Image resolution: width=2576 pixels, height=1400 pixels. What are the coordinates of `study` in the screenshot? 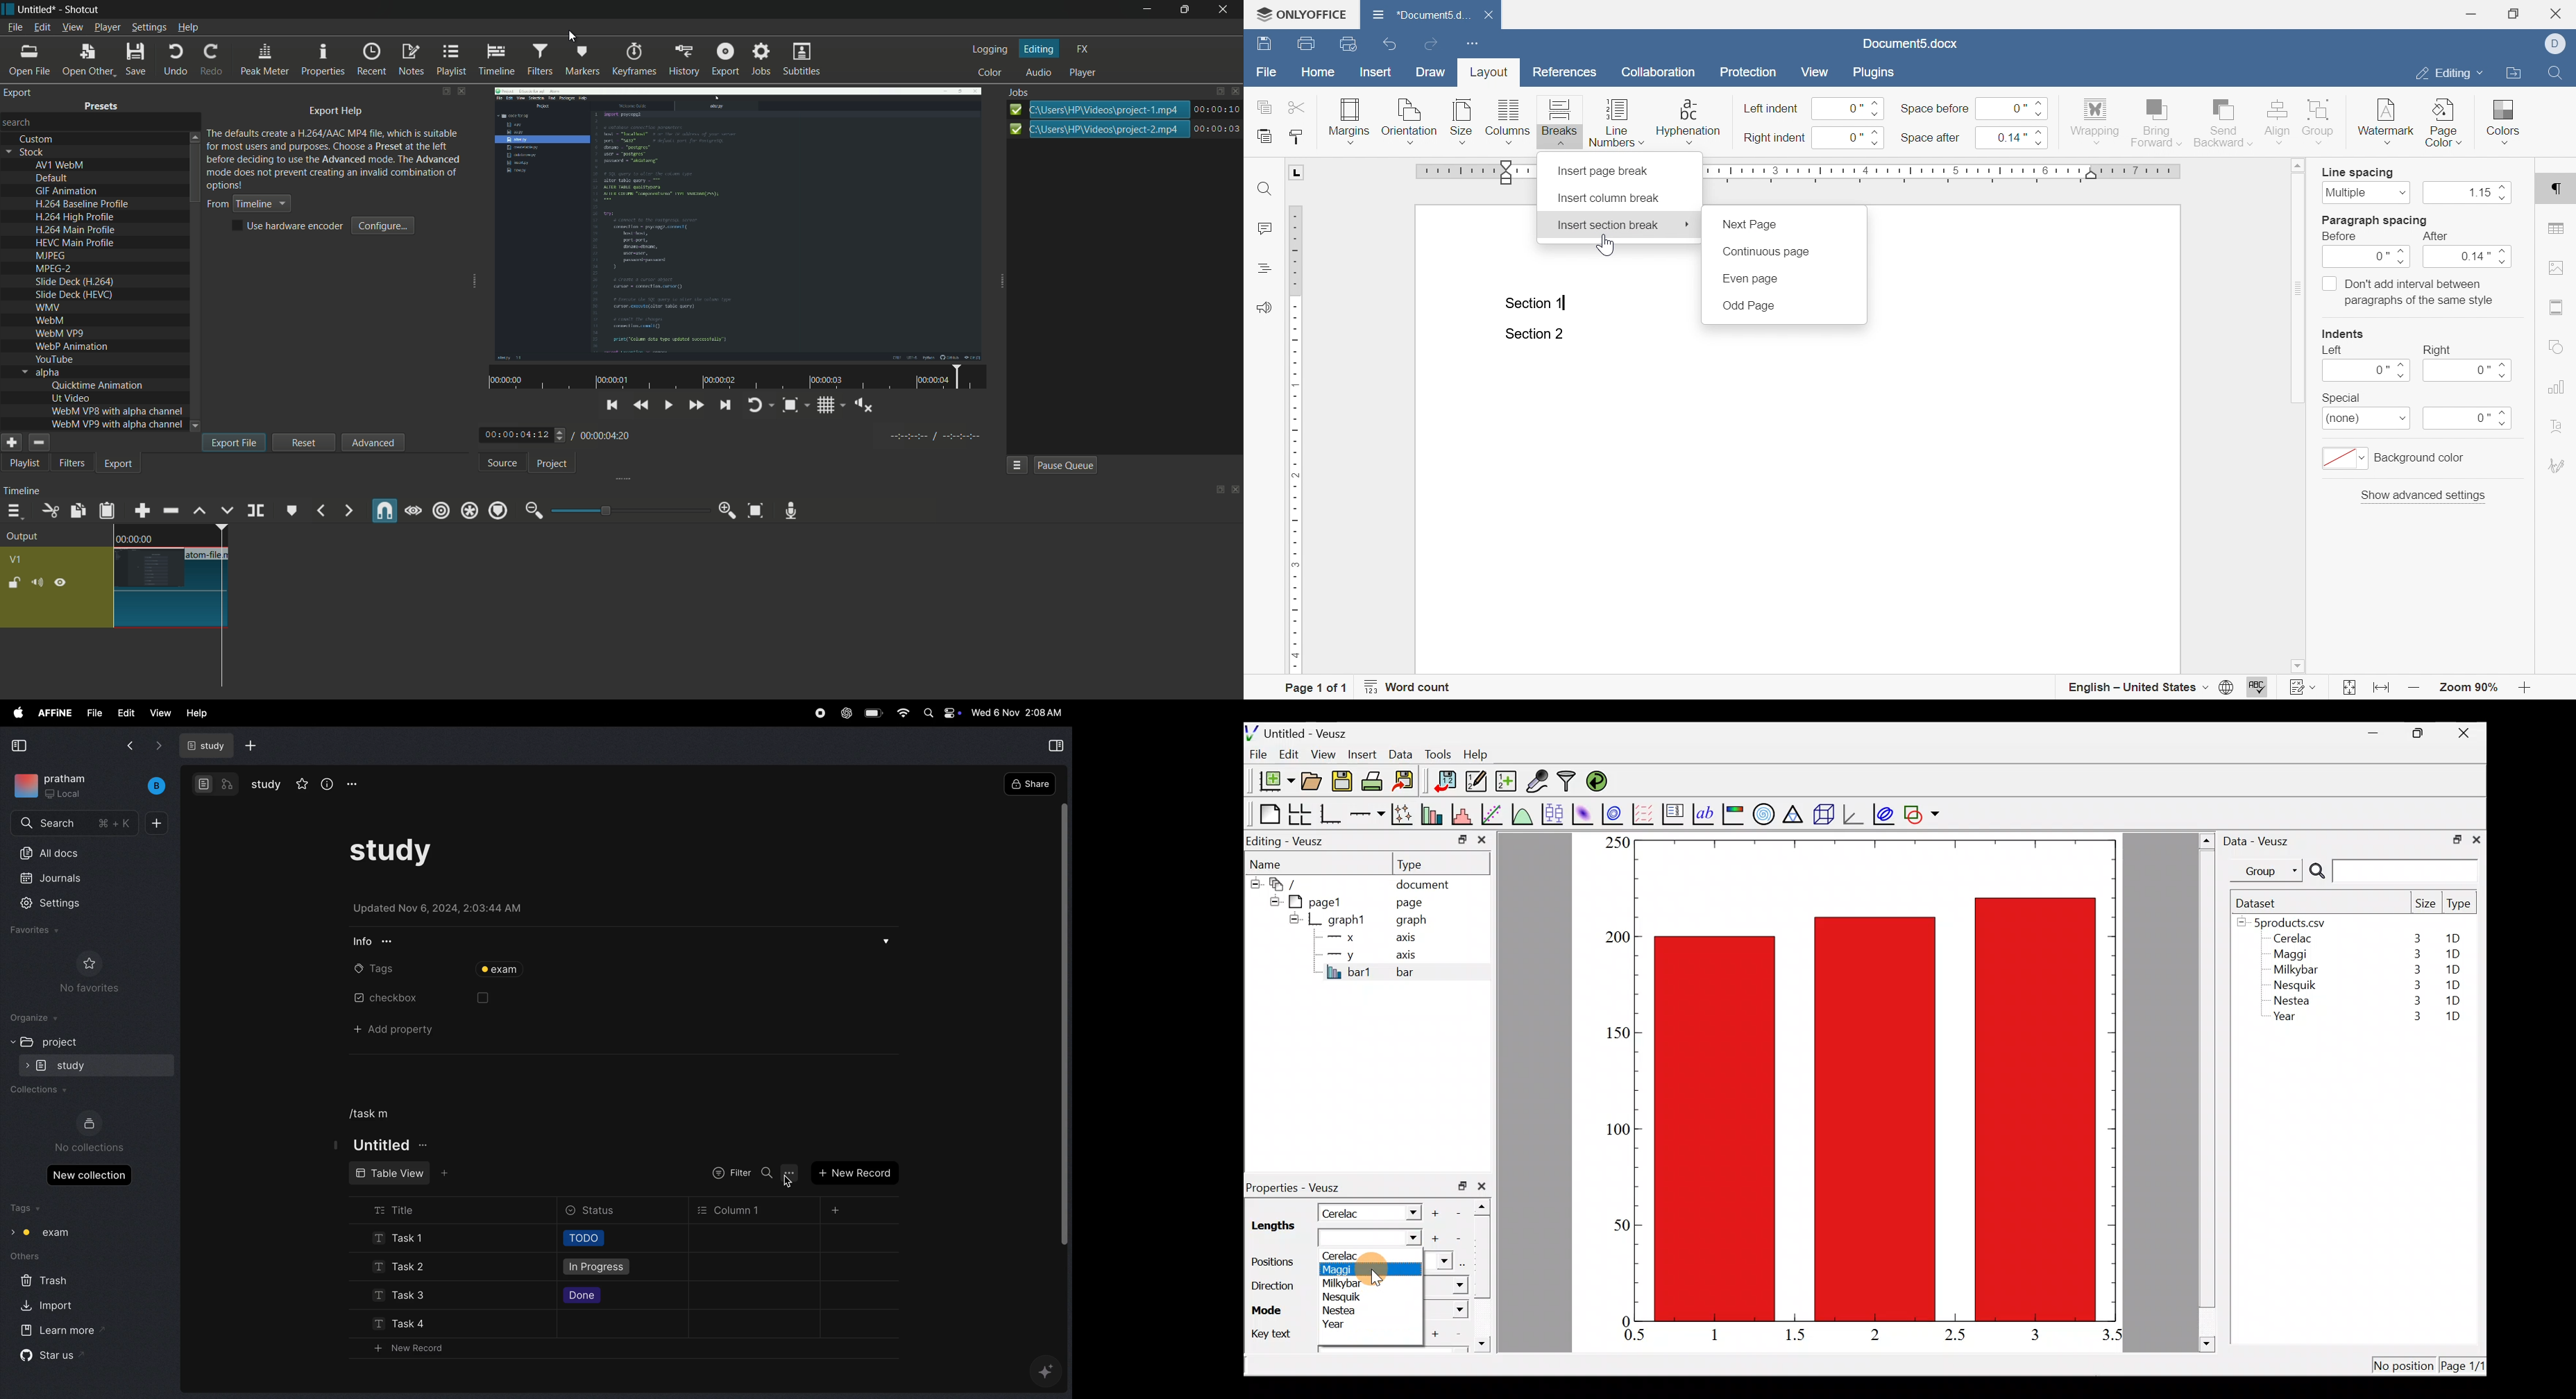 It's located at (97, 1065).